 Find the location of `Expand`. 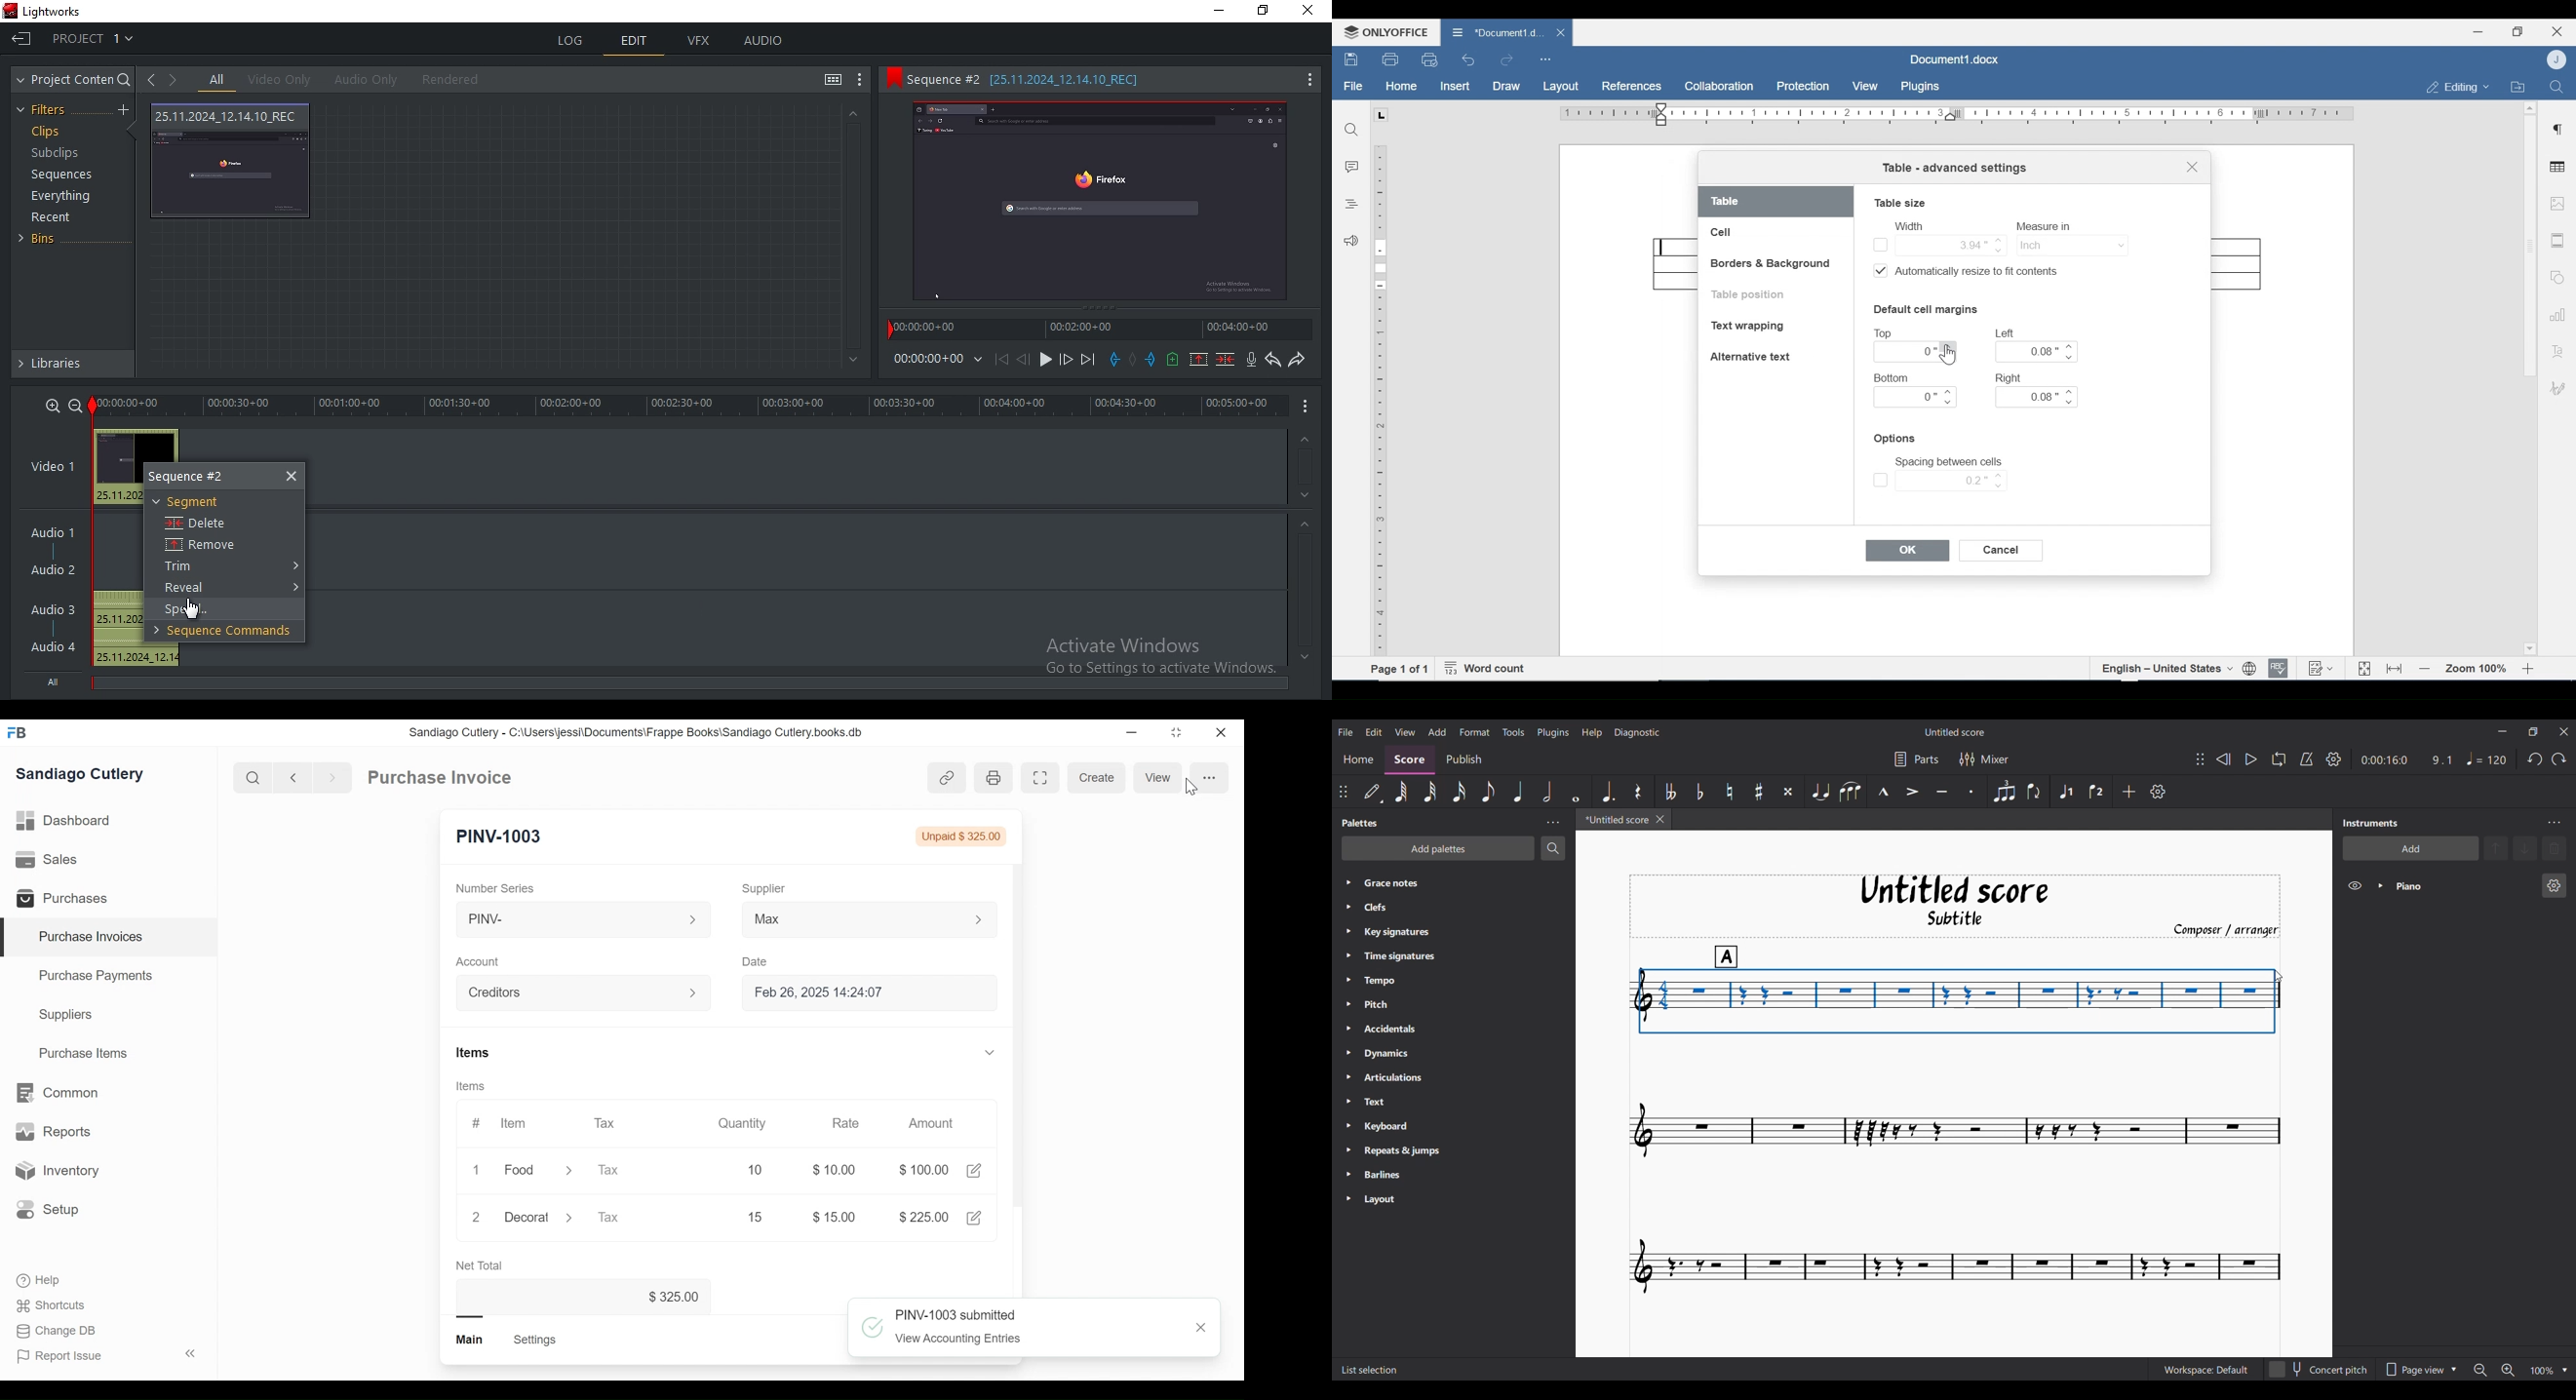

Expand is located at coordinates (694, 920).